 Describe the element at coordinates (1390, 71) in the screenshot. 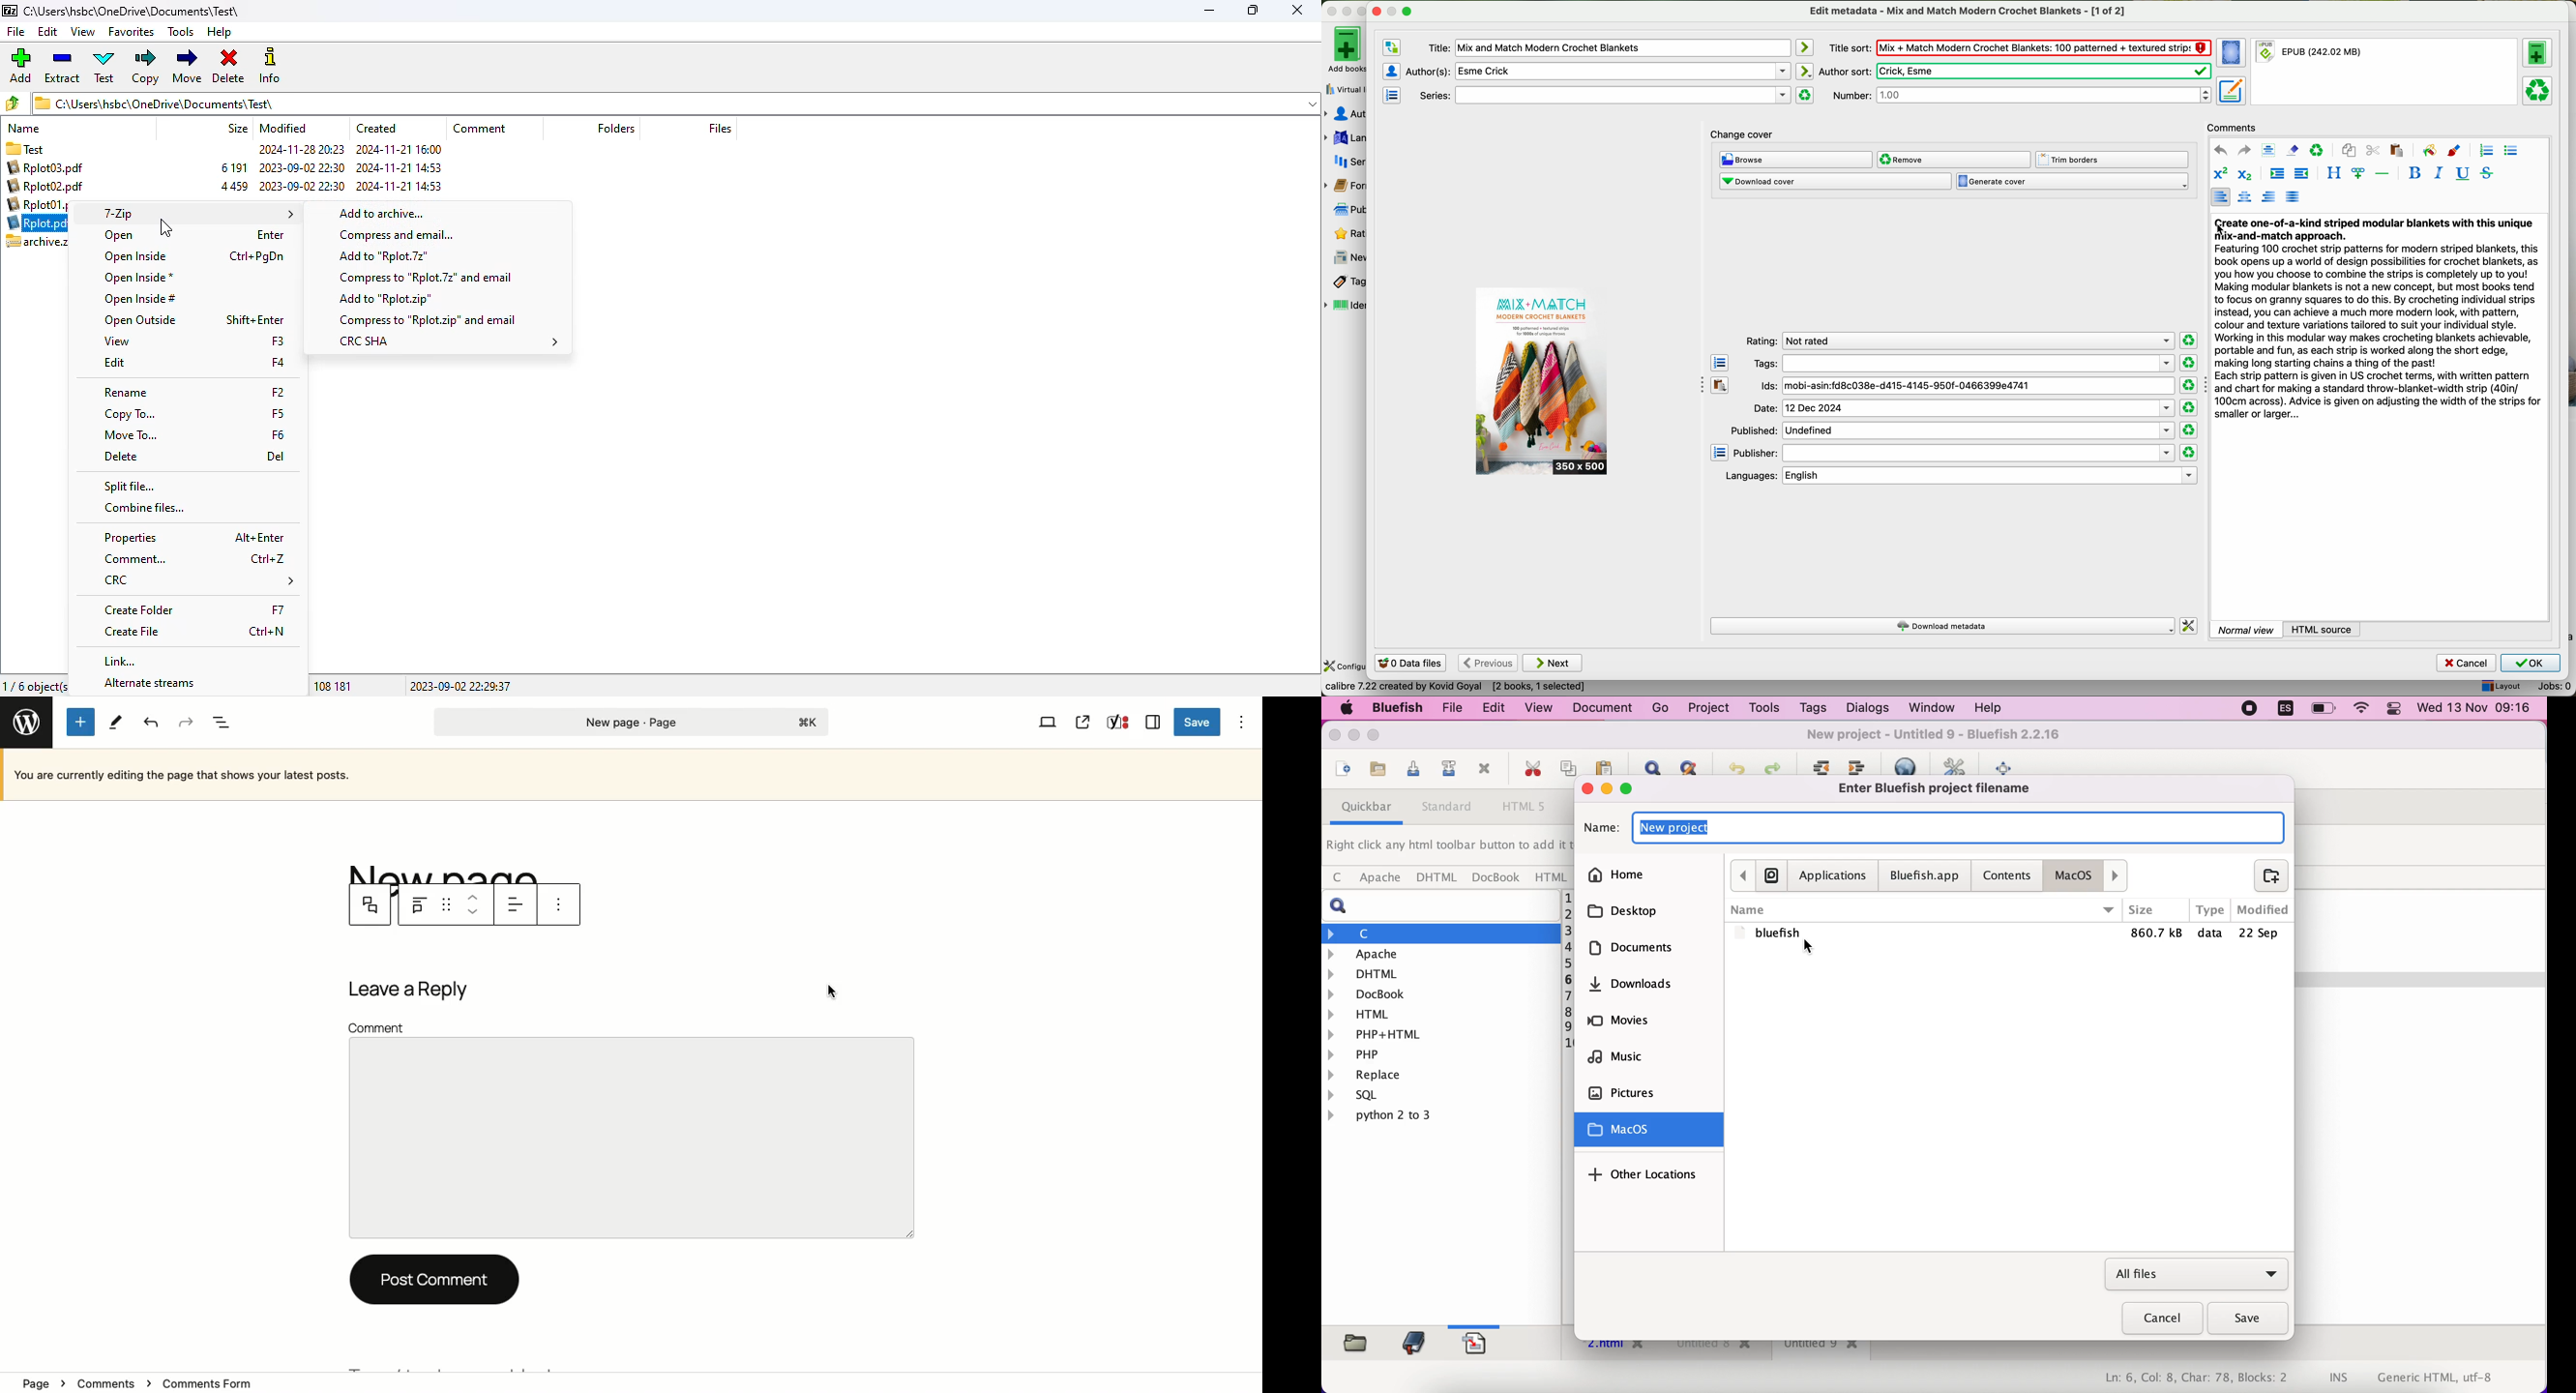

I see `set the manage authors editor` at that location.